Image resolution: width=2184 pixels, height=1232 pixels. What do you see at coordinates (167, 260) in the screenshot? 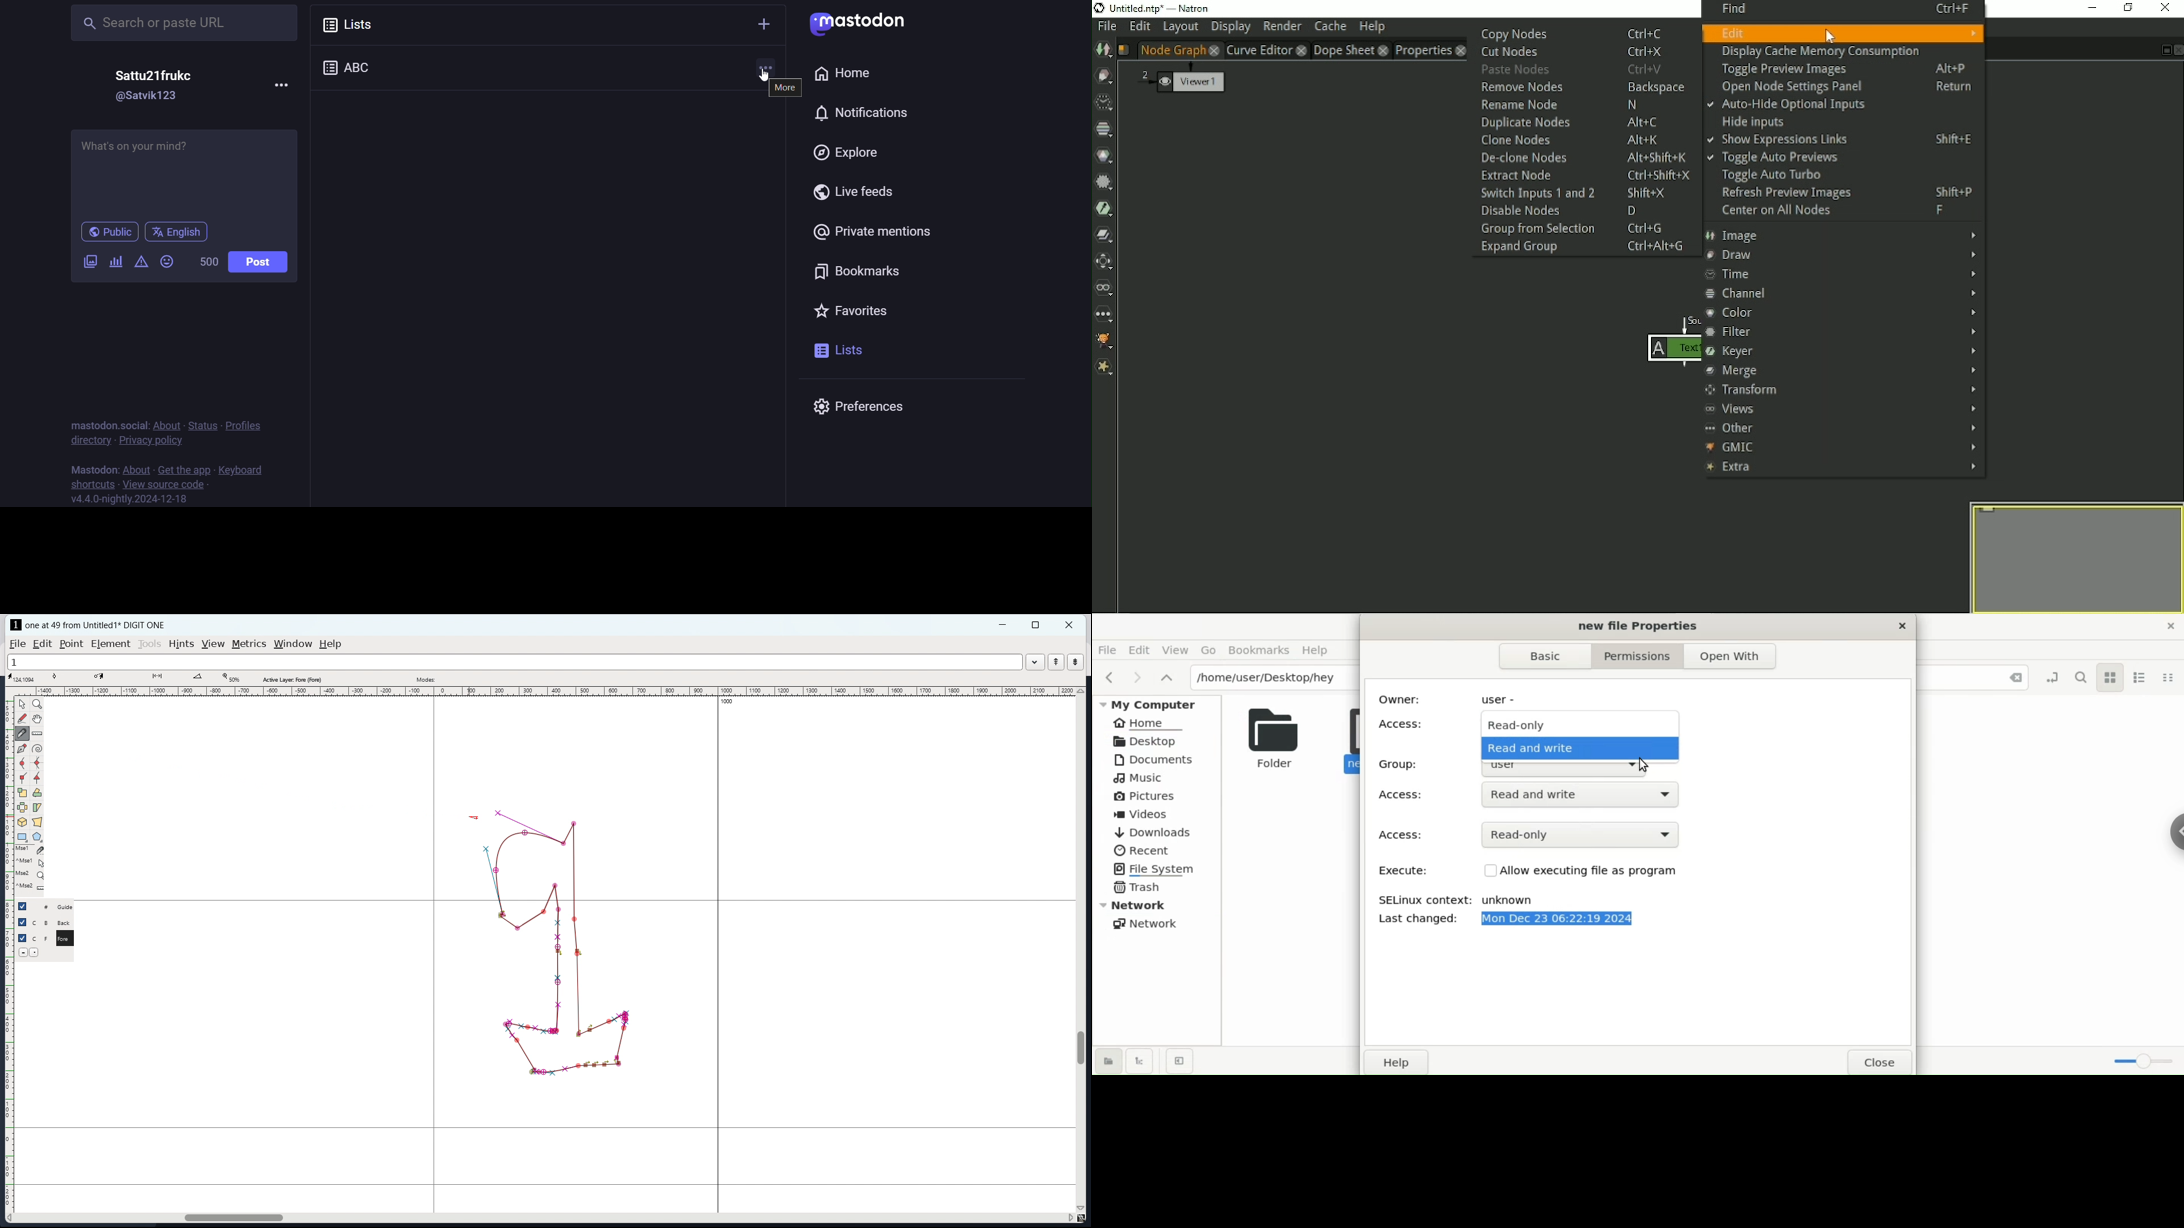
I see `emoji` at bounding box center [167, 260].